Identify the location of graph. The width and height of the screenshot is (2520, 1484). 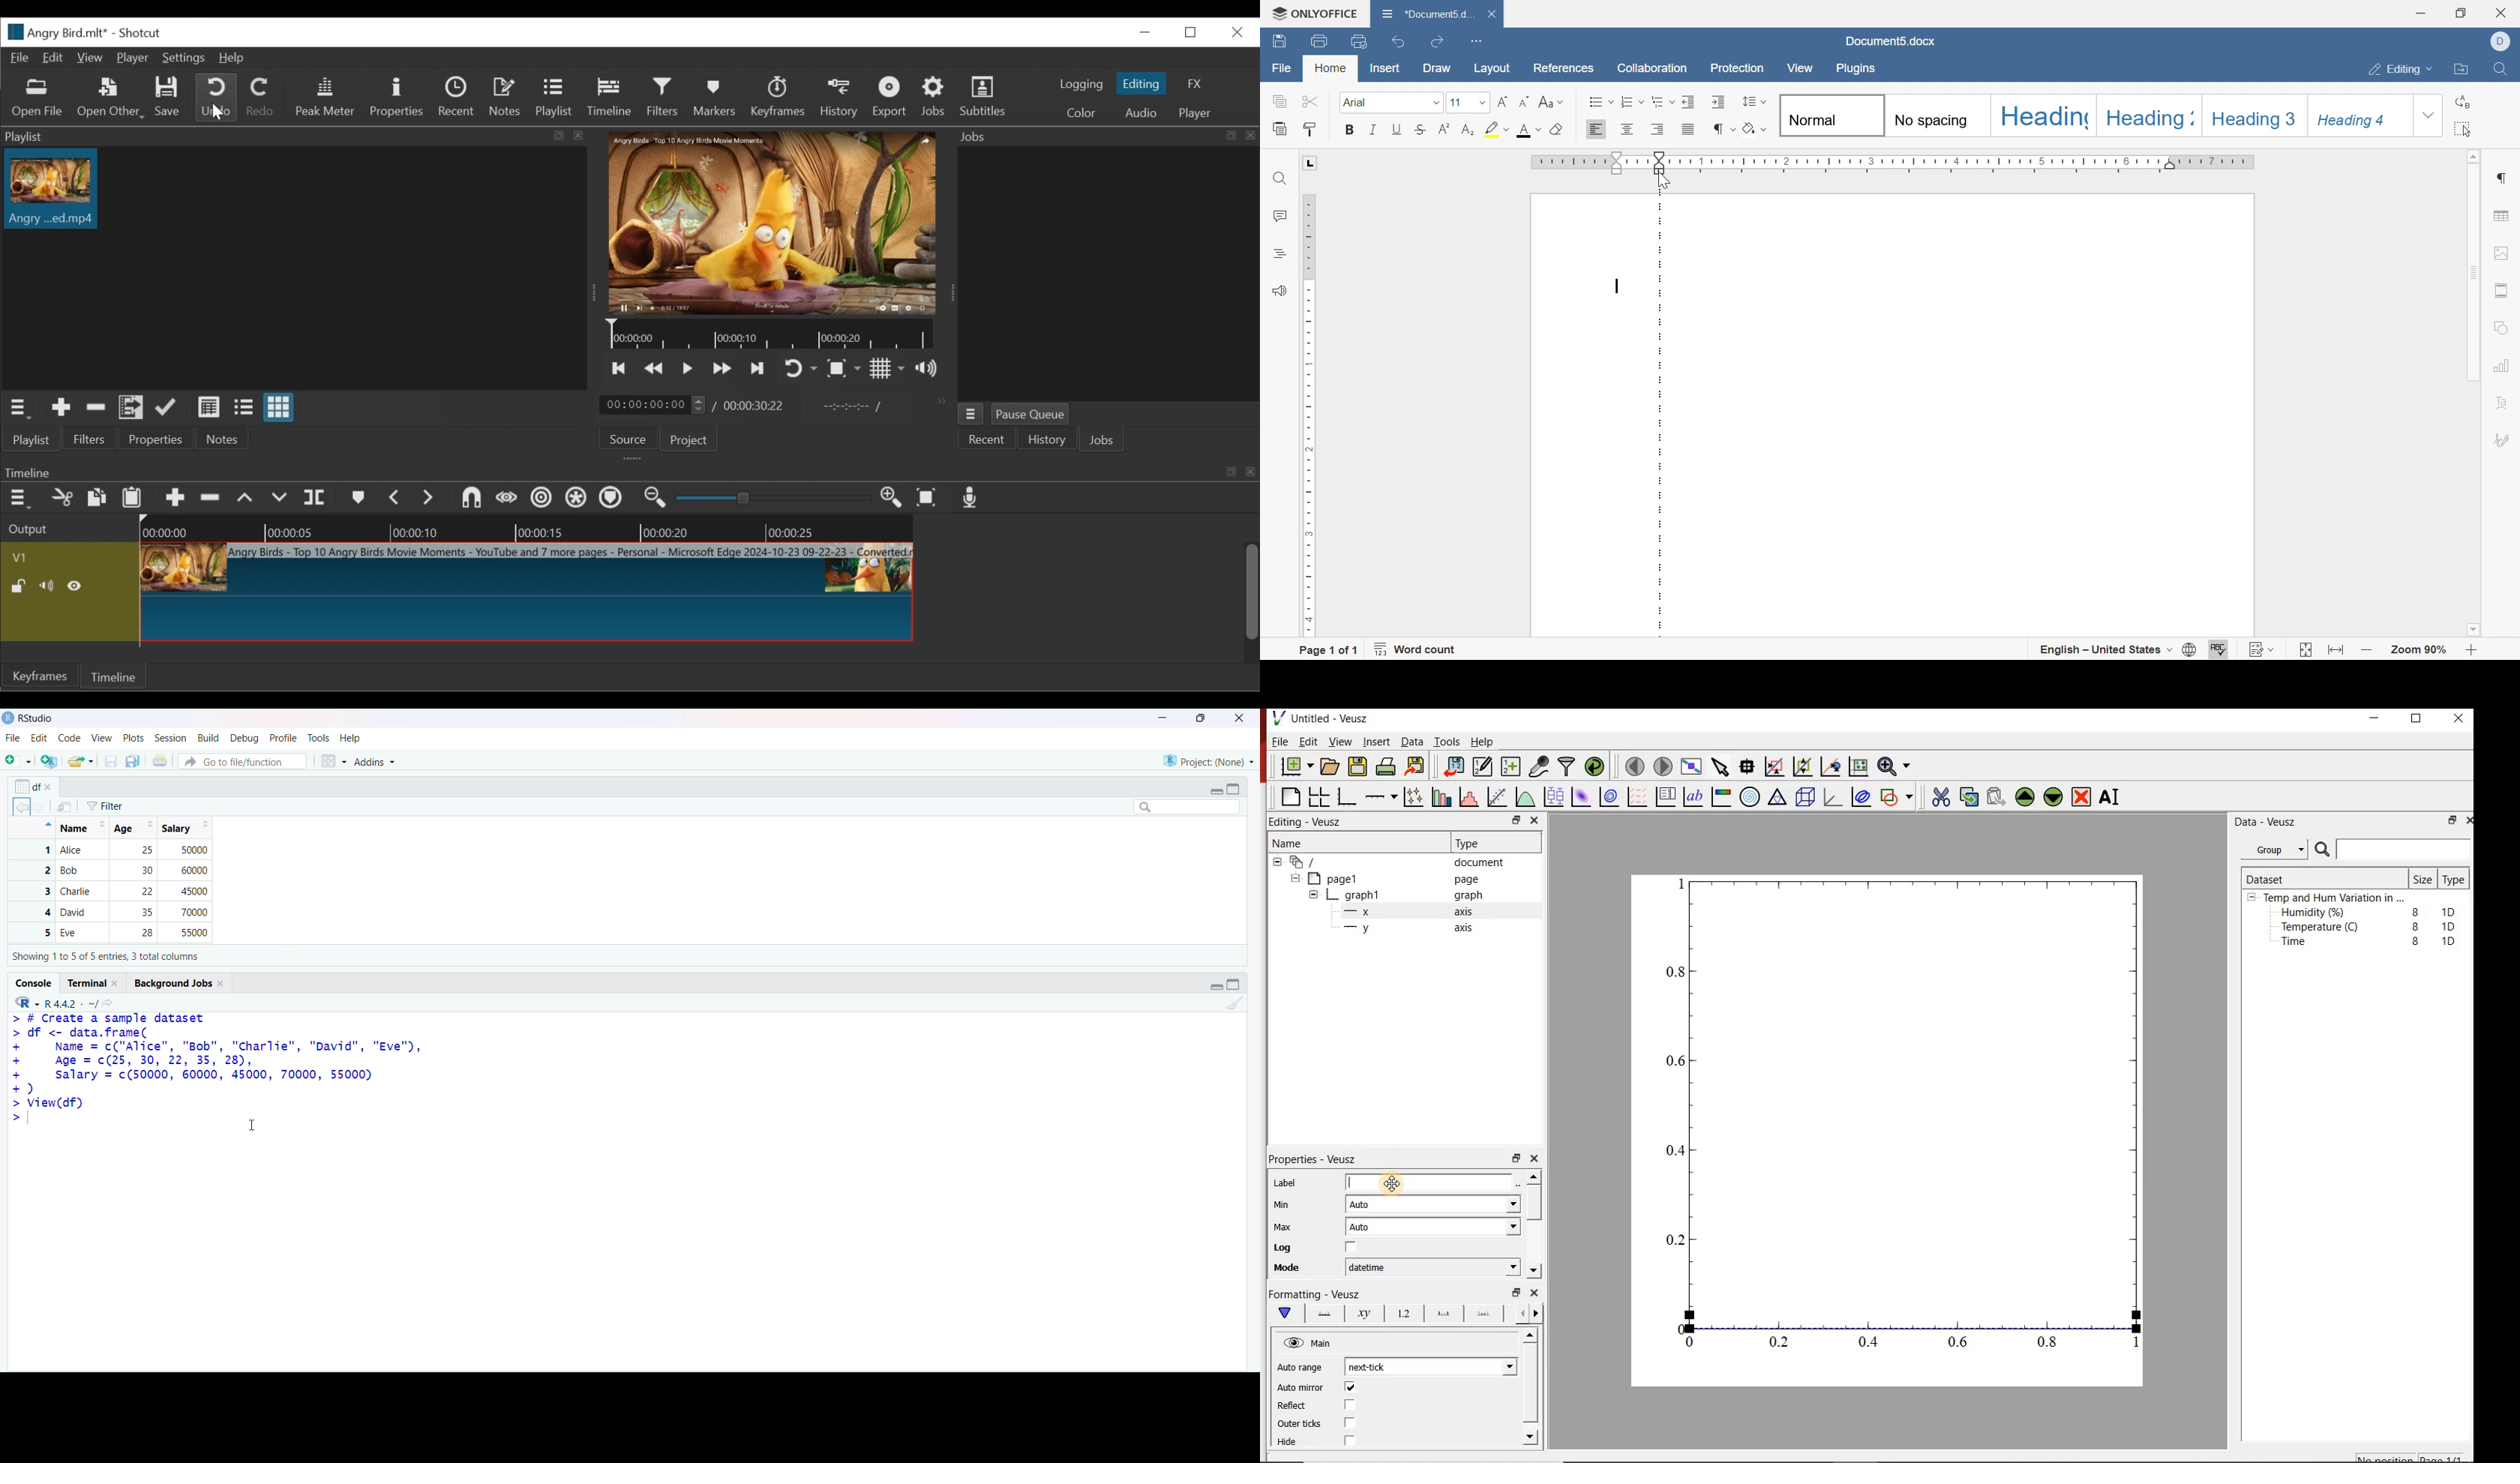
(1468, 896).